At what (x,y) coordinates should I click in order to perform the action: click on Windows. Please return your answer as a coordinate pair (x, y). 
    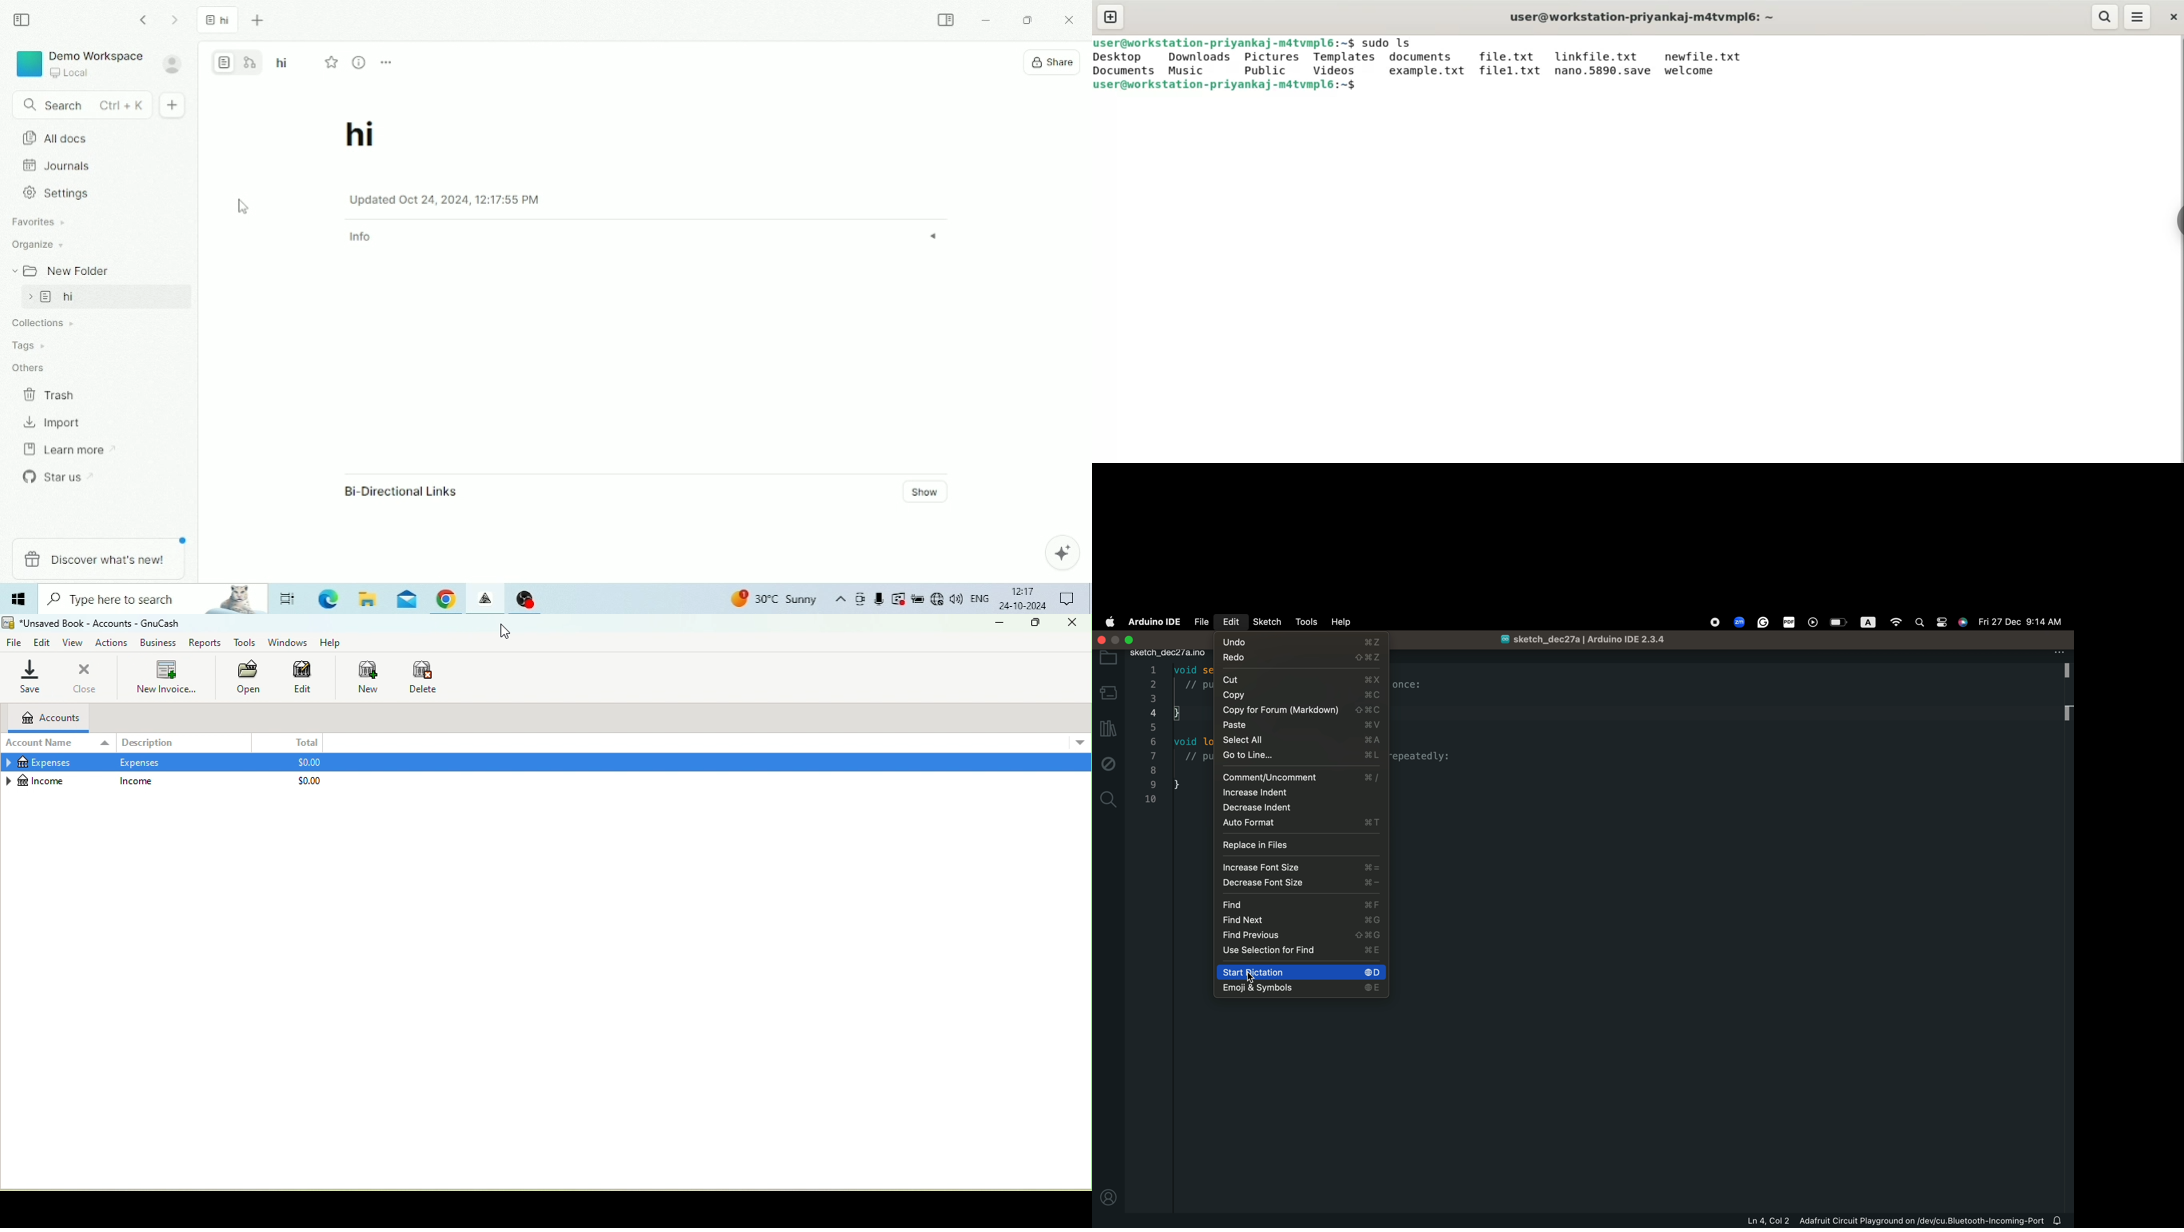
    Looking at the image, I should click on (288, 641).